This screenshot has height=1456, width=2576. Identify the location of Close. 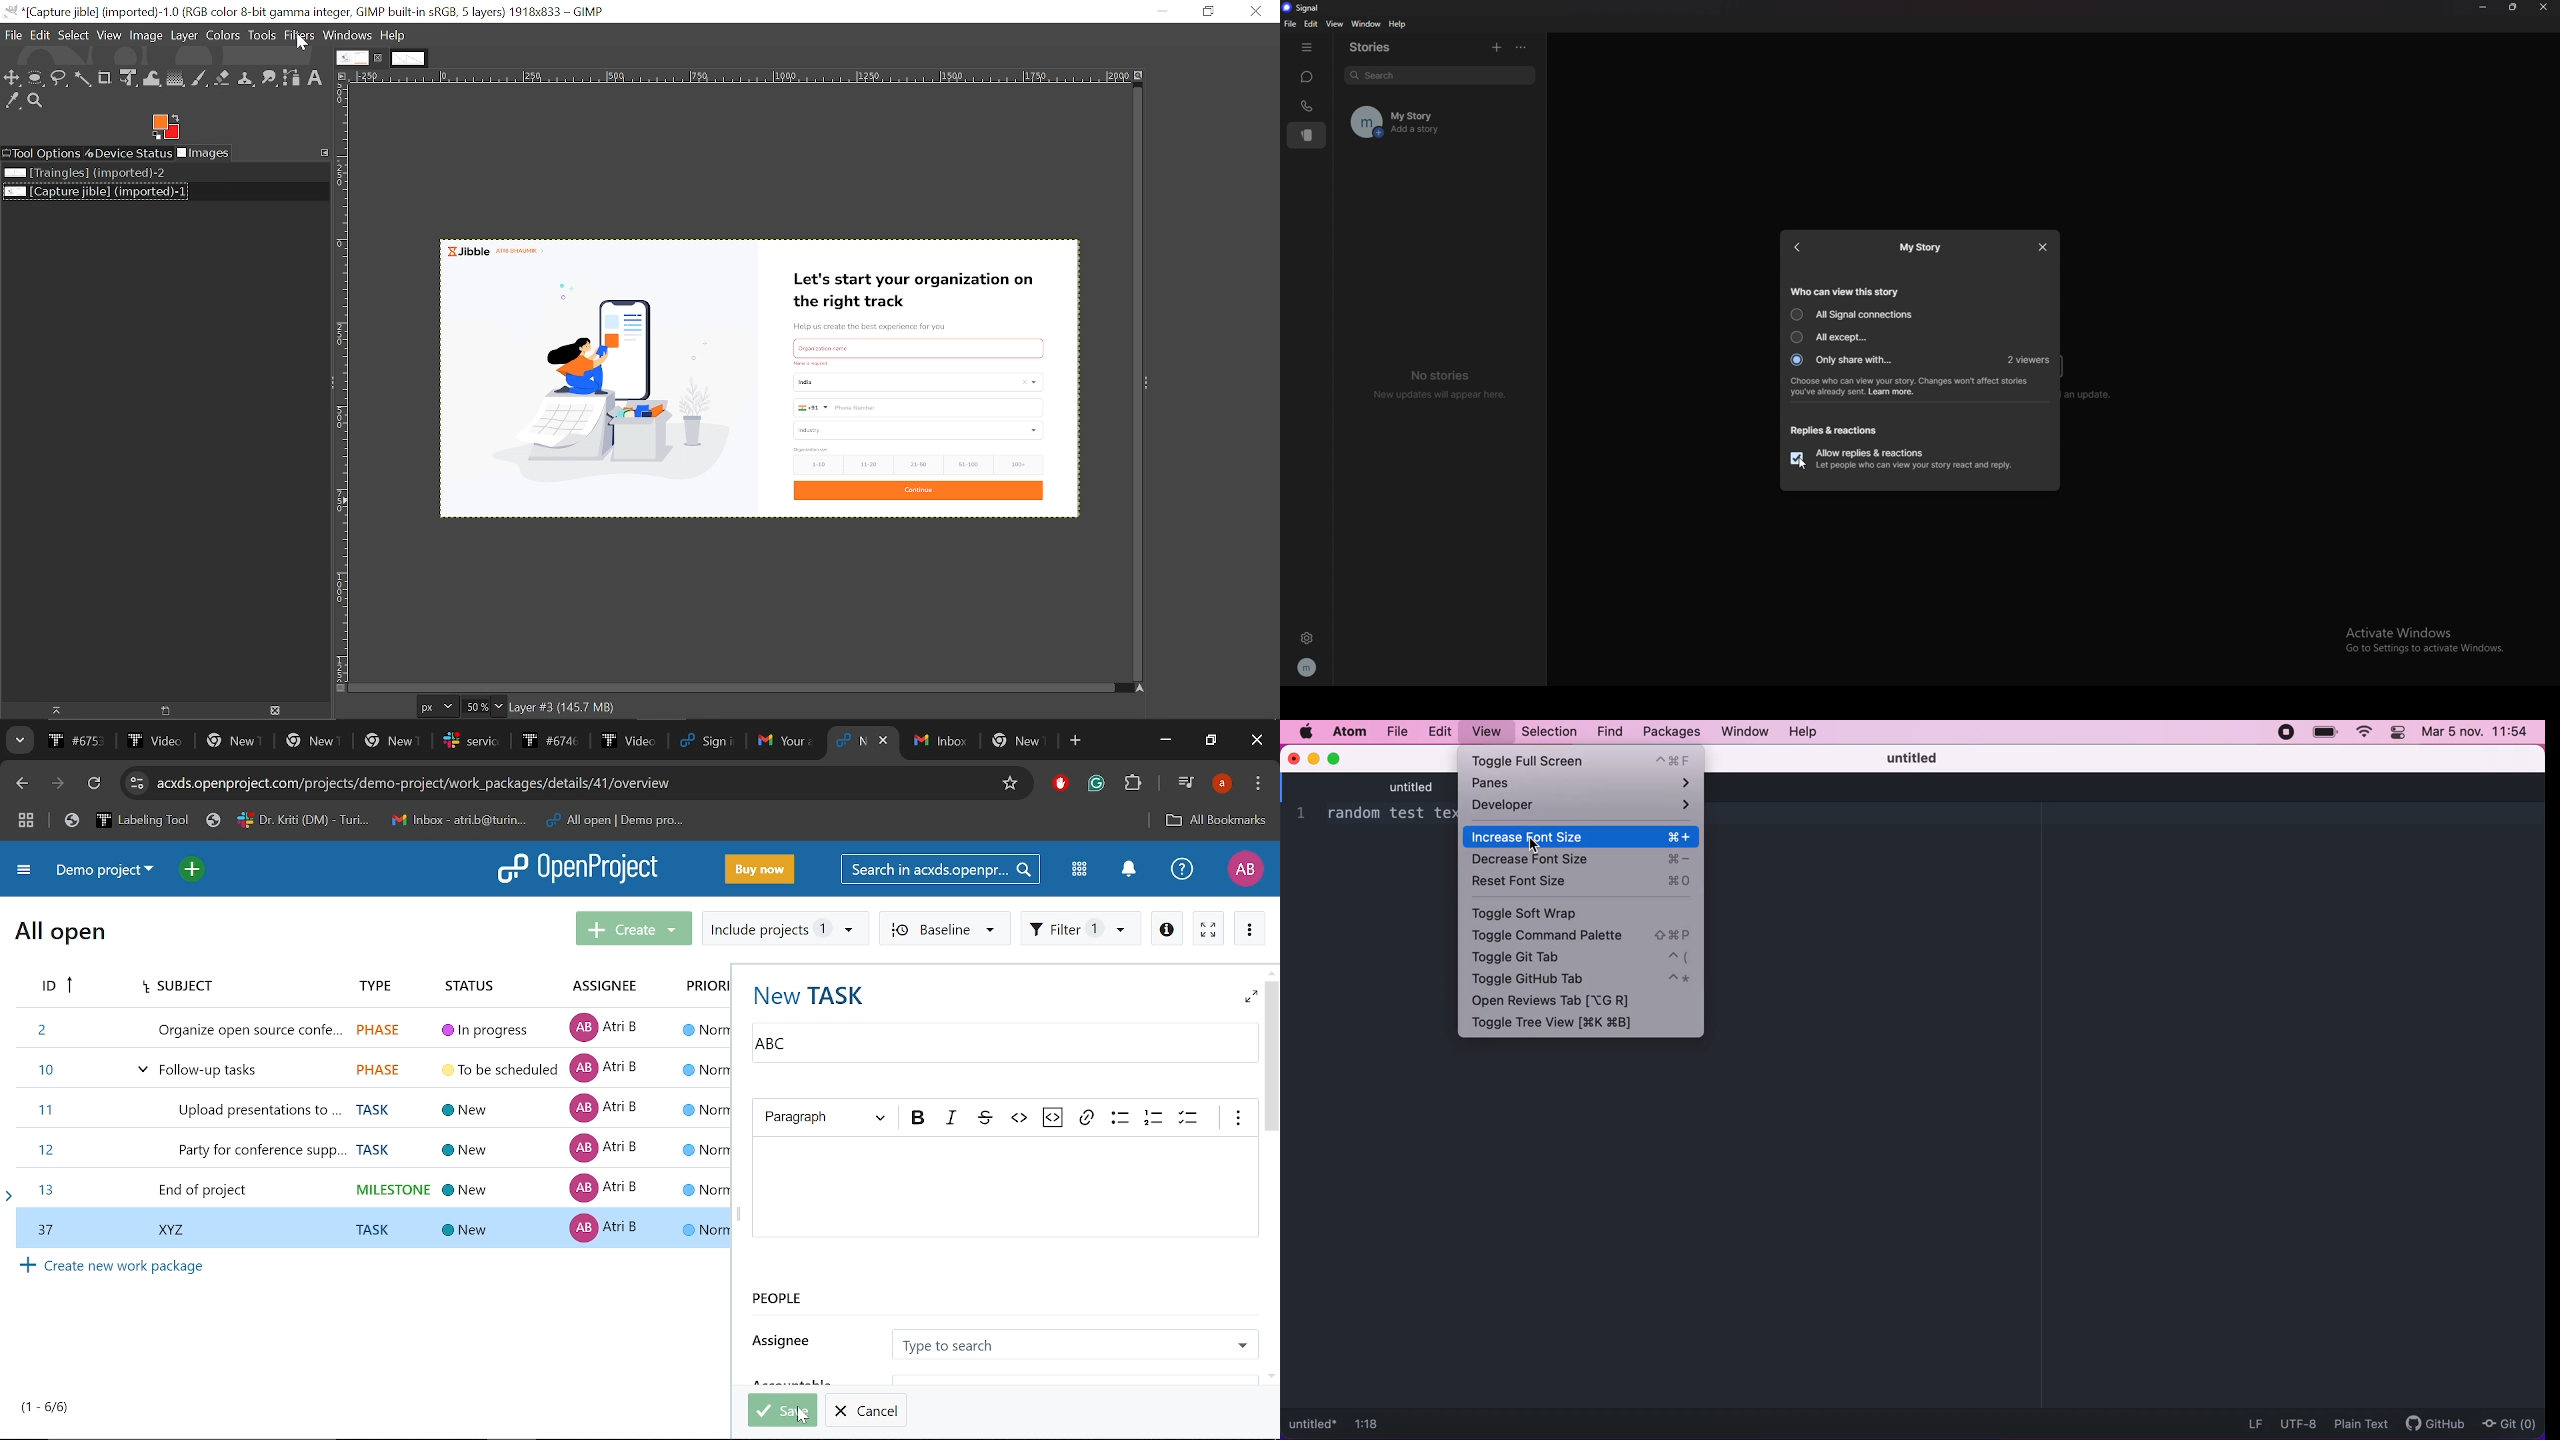
(1254, 12).